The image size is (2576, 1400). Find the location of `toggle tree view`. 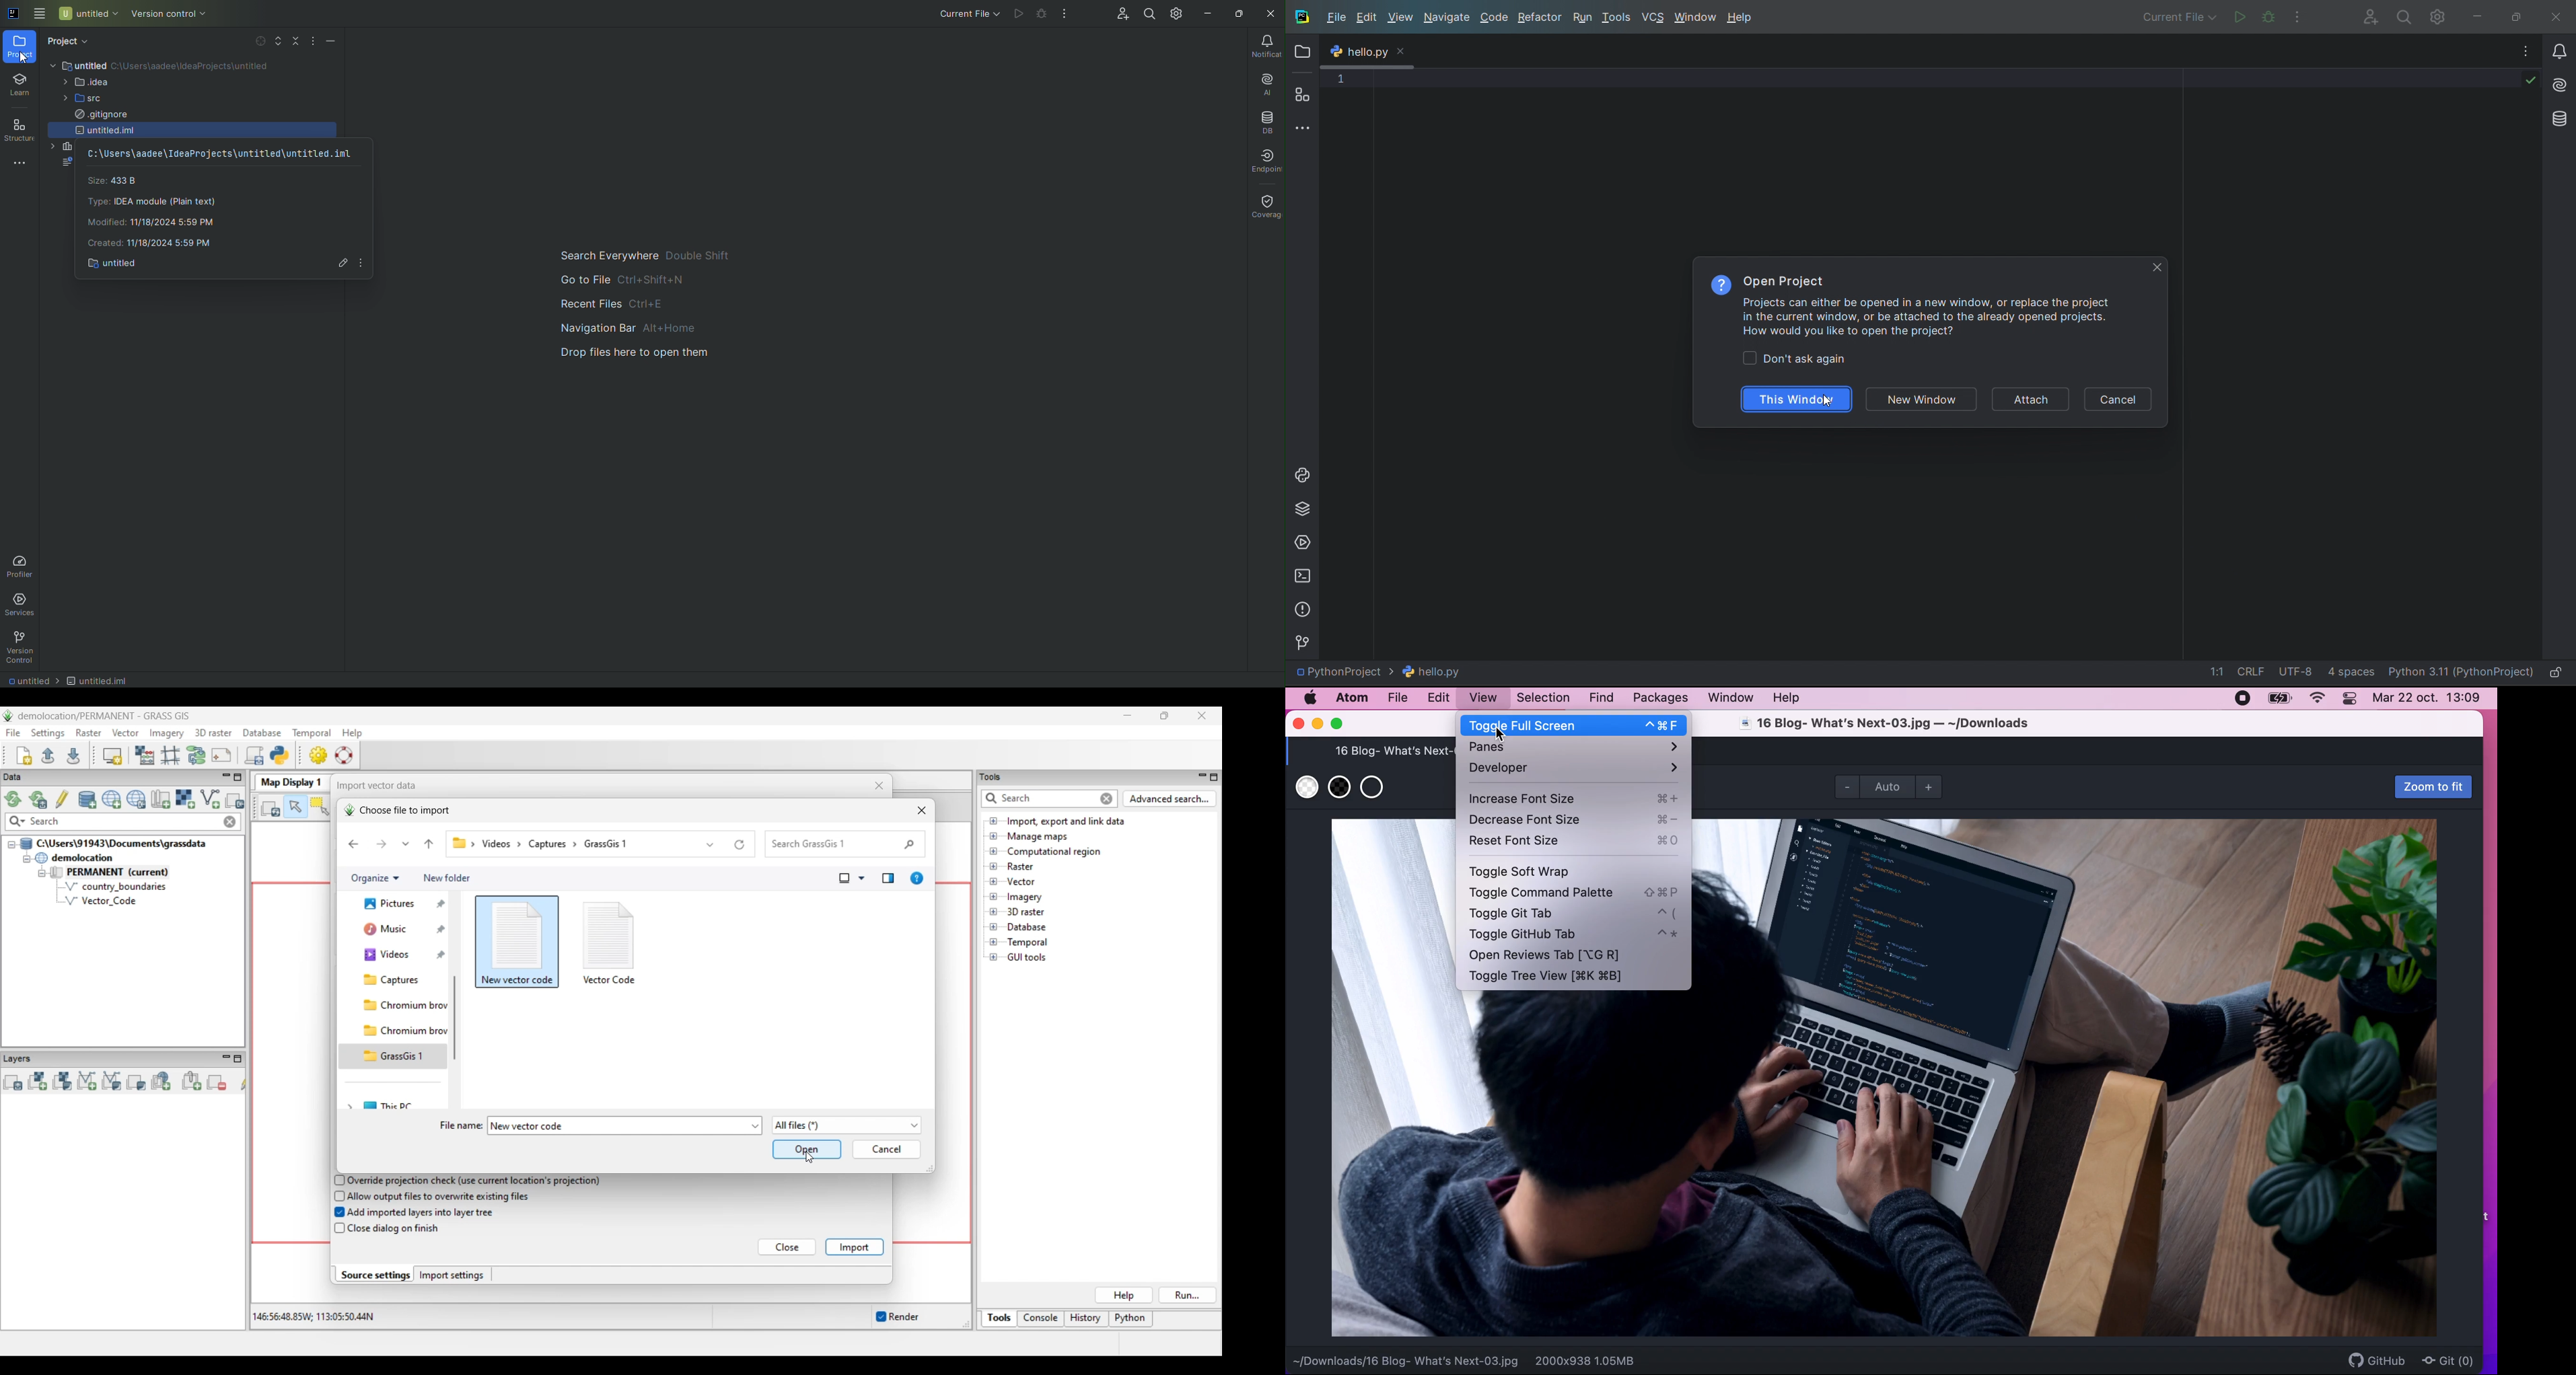

toggle tree view is located at coordinates (1560, 976).